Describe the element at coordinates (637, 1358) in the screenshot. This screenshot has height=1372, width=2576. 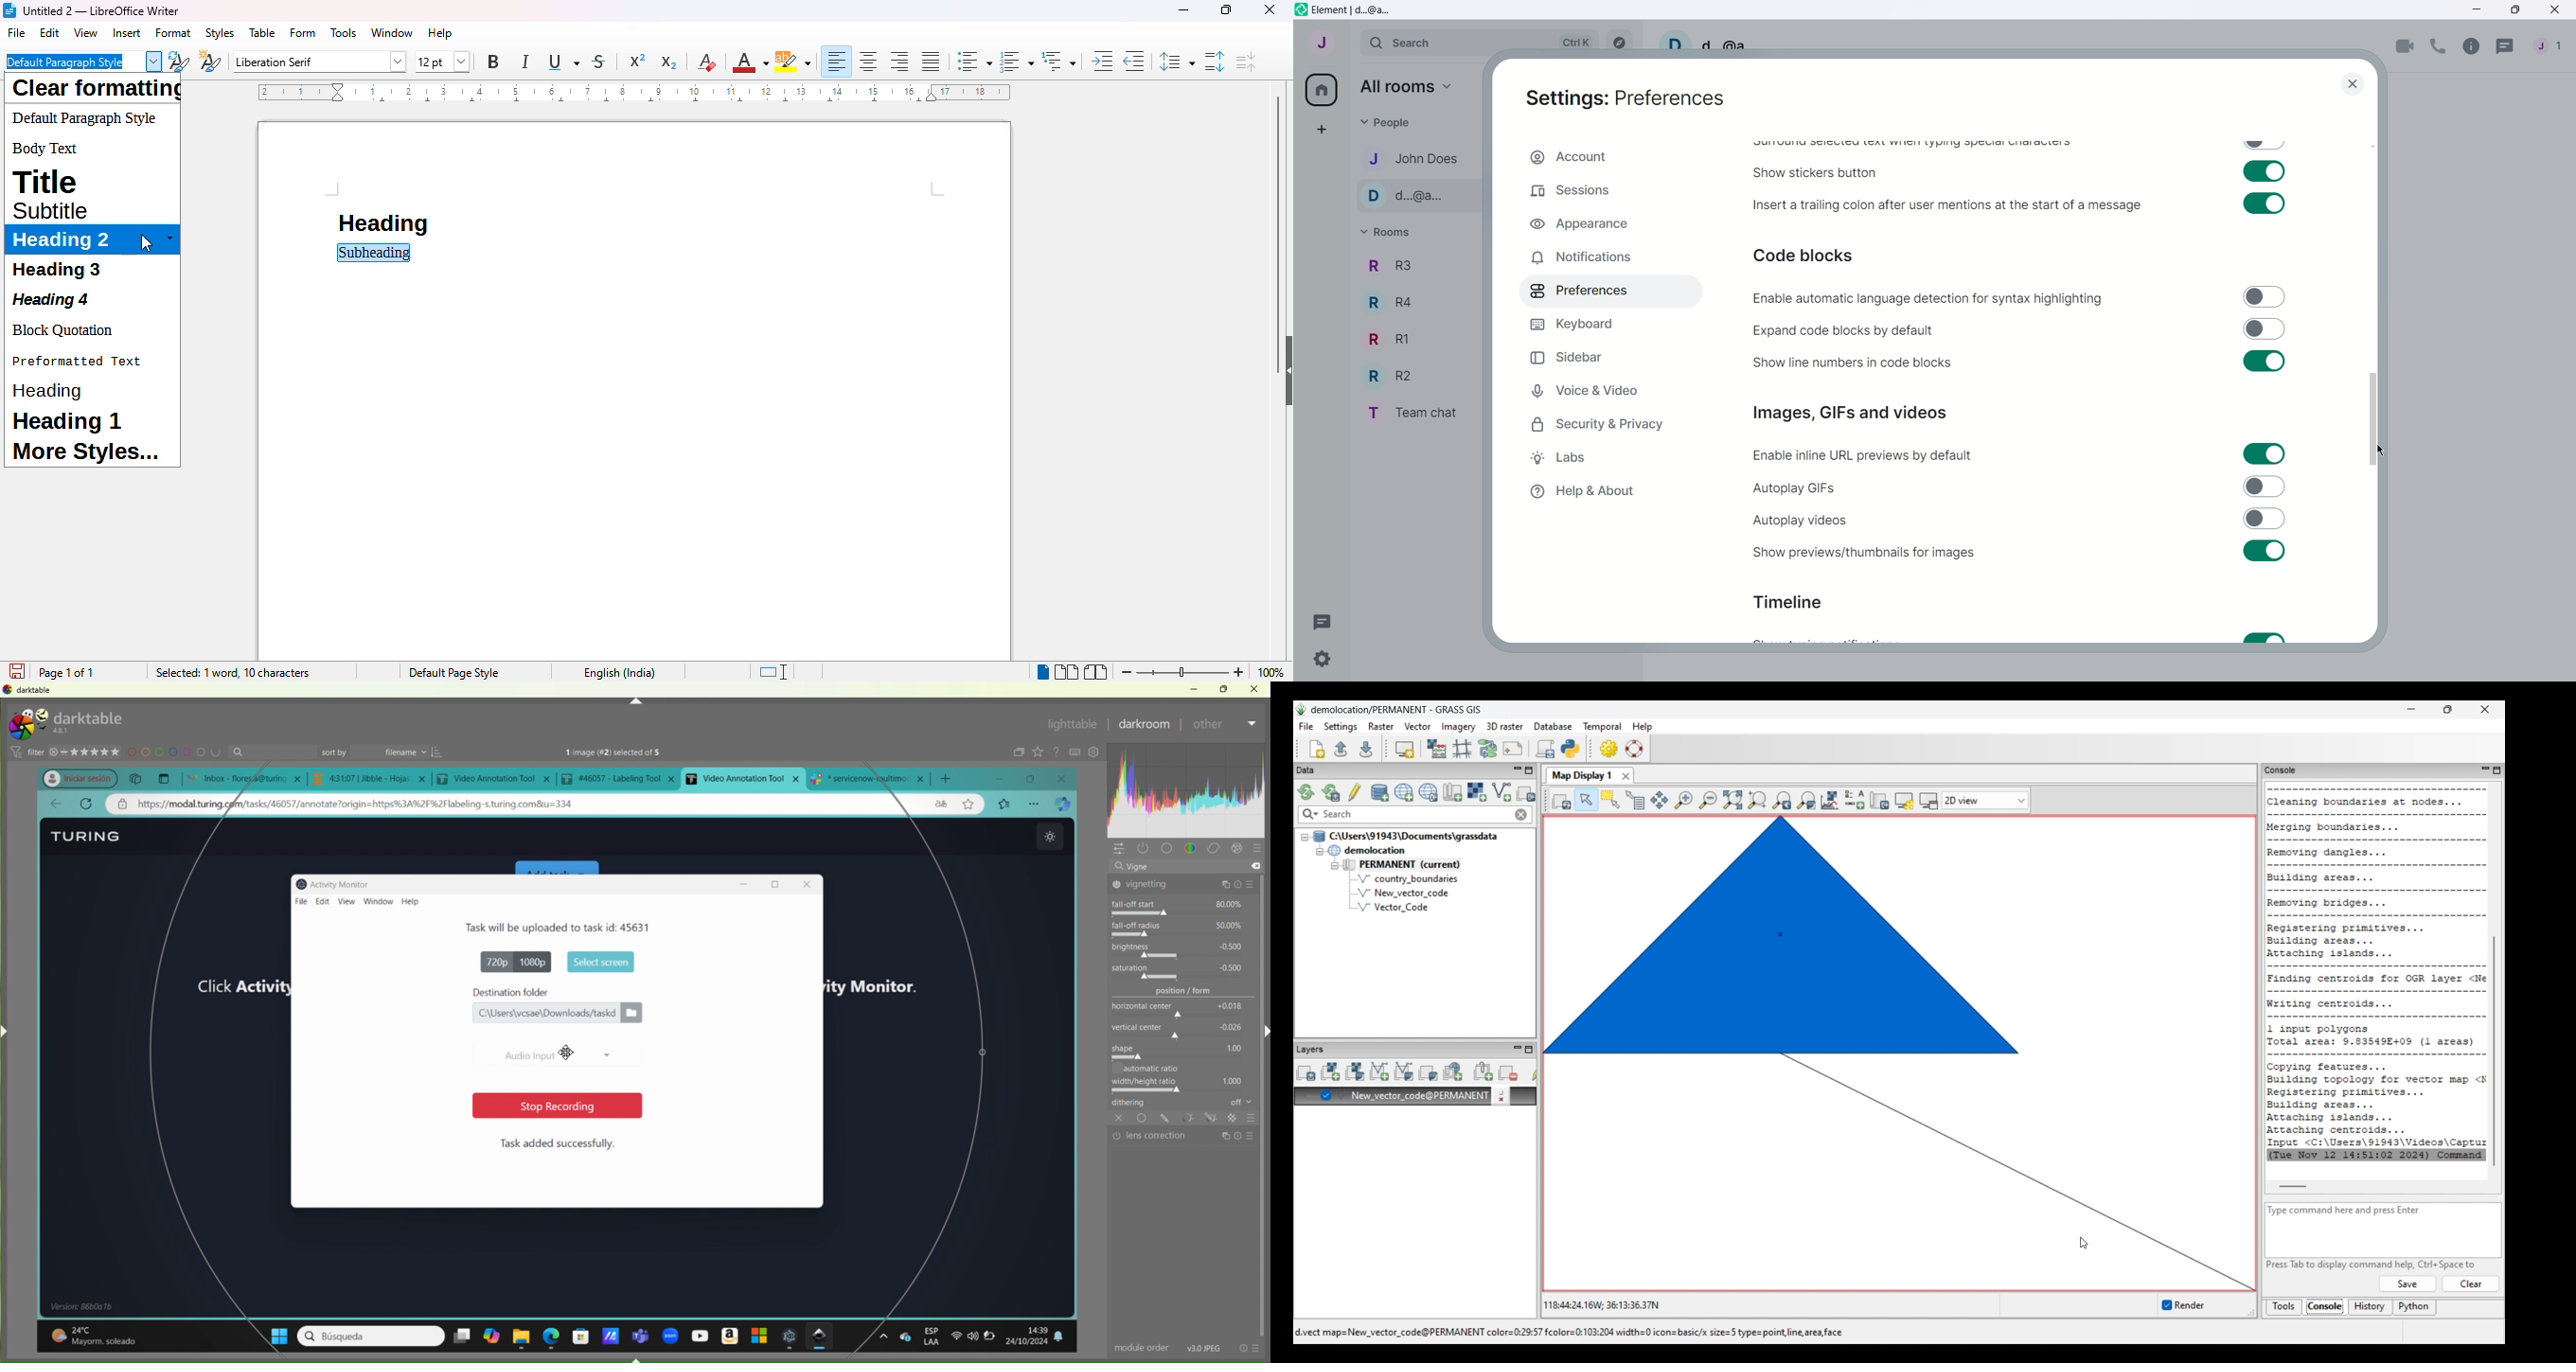
I see `Down` at that location.